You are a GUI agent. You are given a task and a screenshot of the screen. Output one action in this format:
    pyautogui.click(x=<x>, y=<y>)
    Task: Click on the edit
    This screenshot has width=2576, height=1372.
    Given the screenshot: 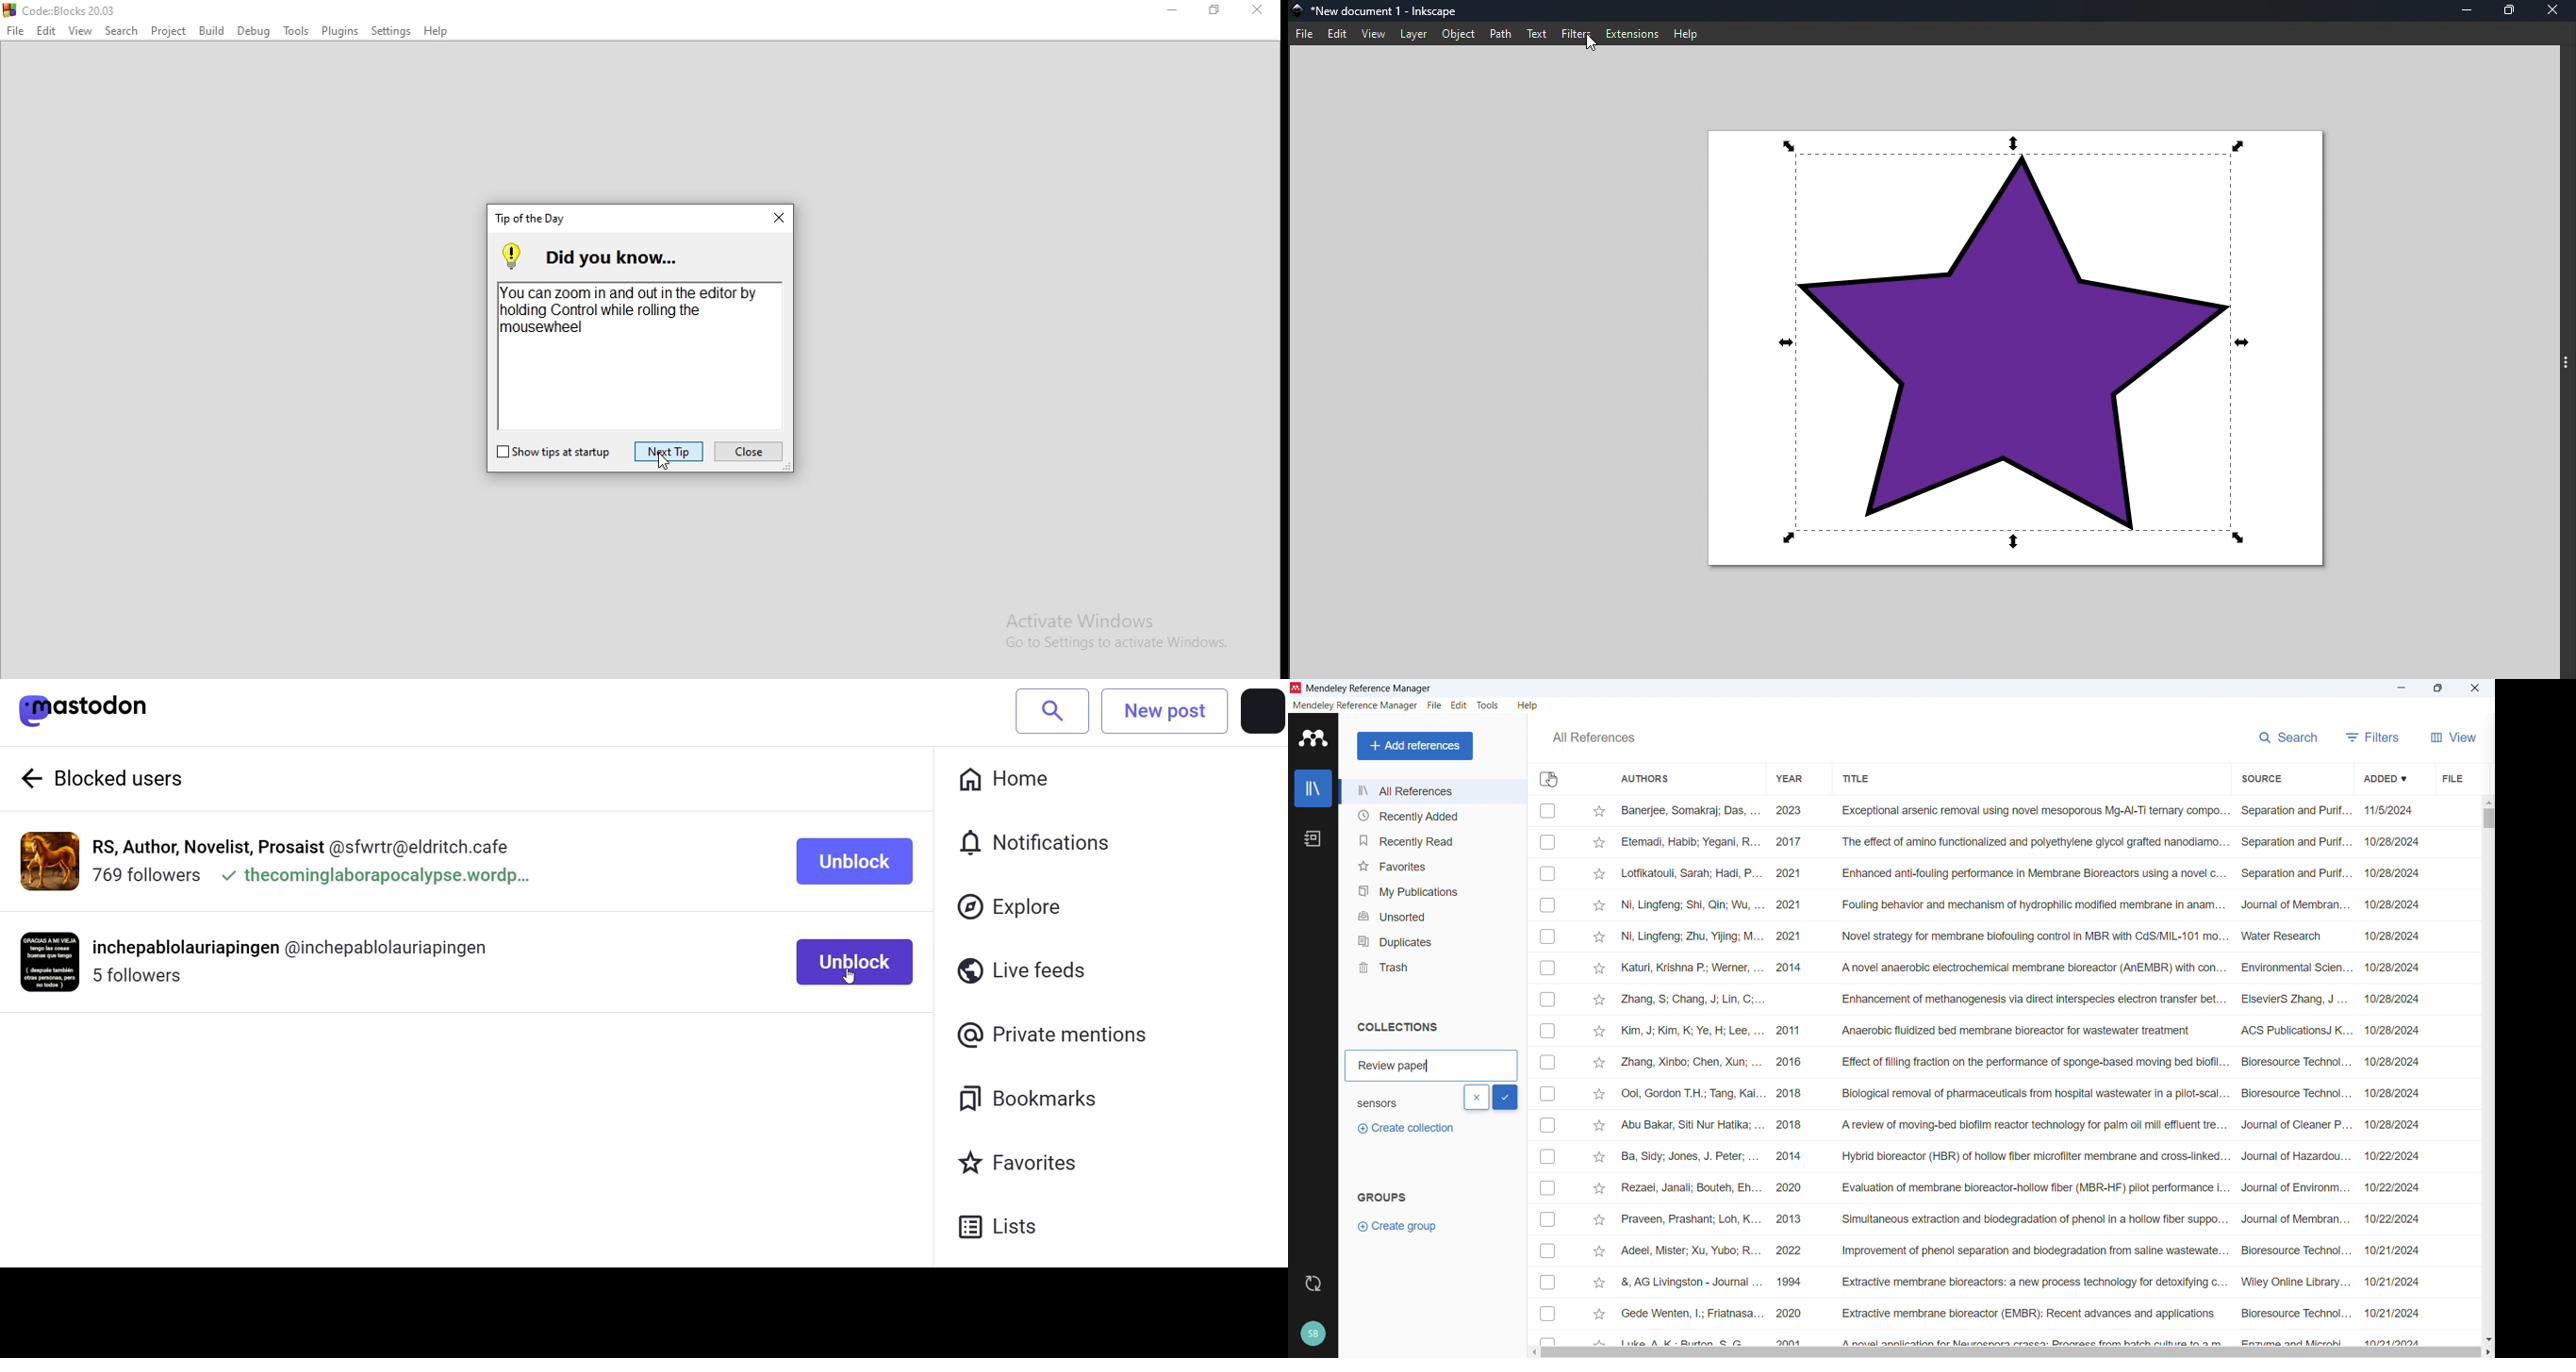 What is the action you would take?
    pyautogui.click(x=1458, y=706)
    